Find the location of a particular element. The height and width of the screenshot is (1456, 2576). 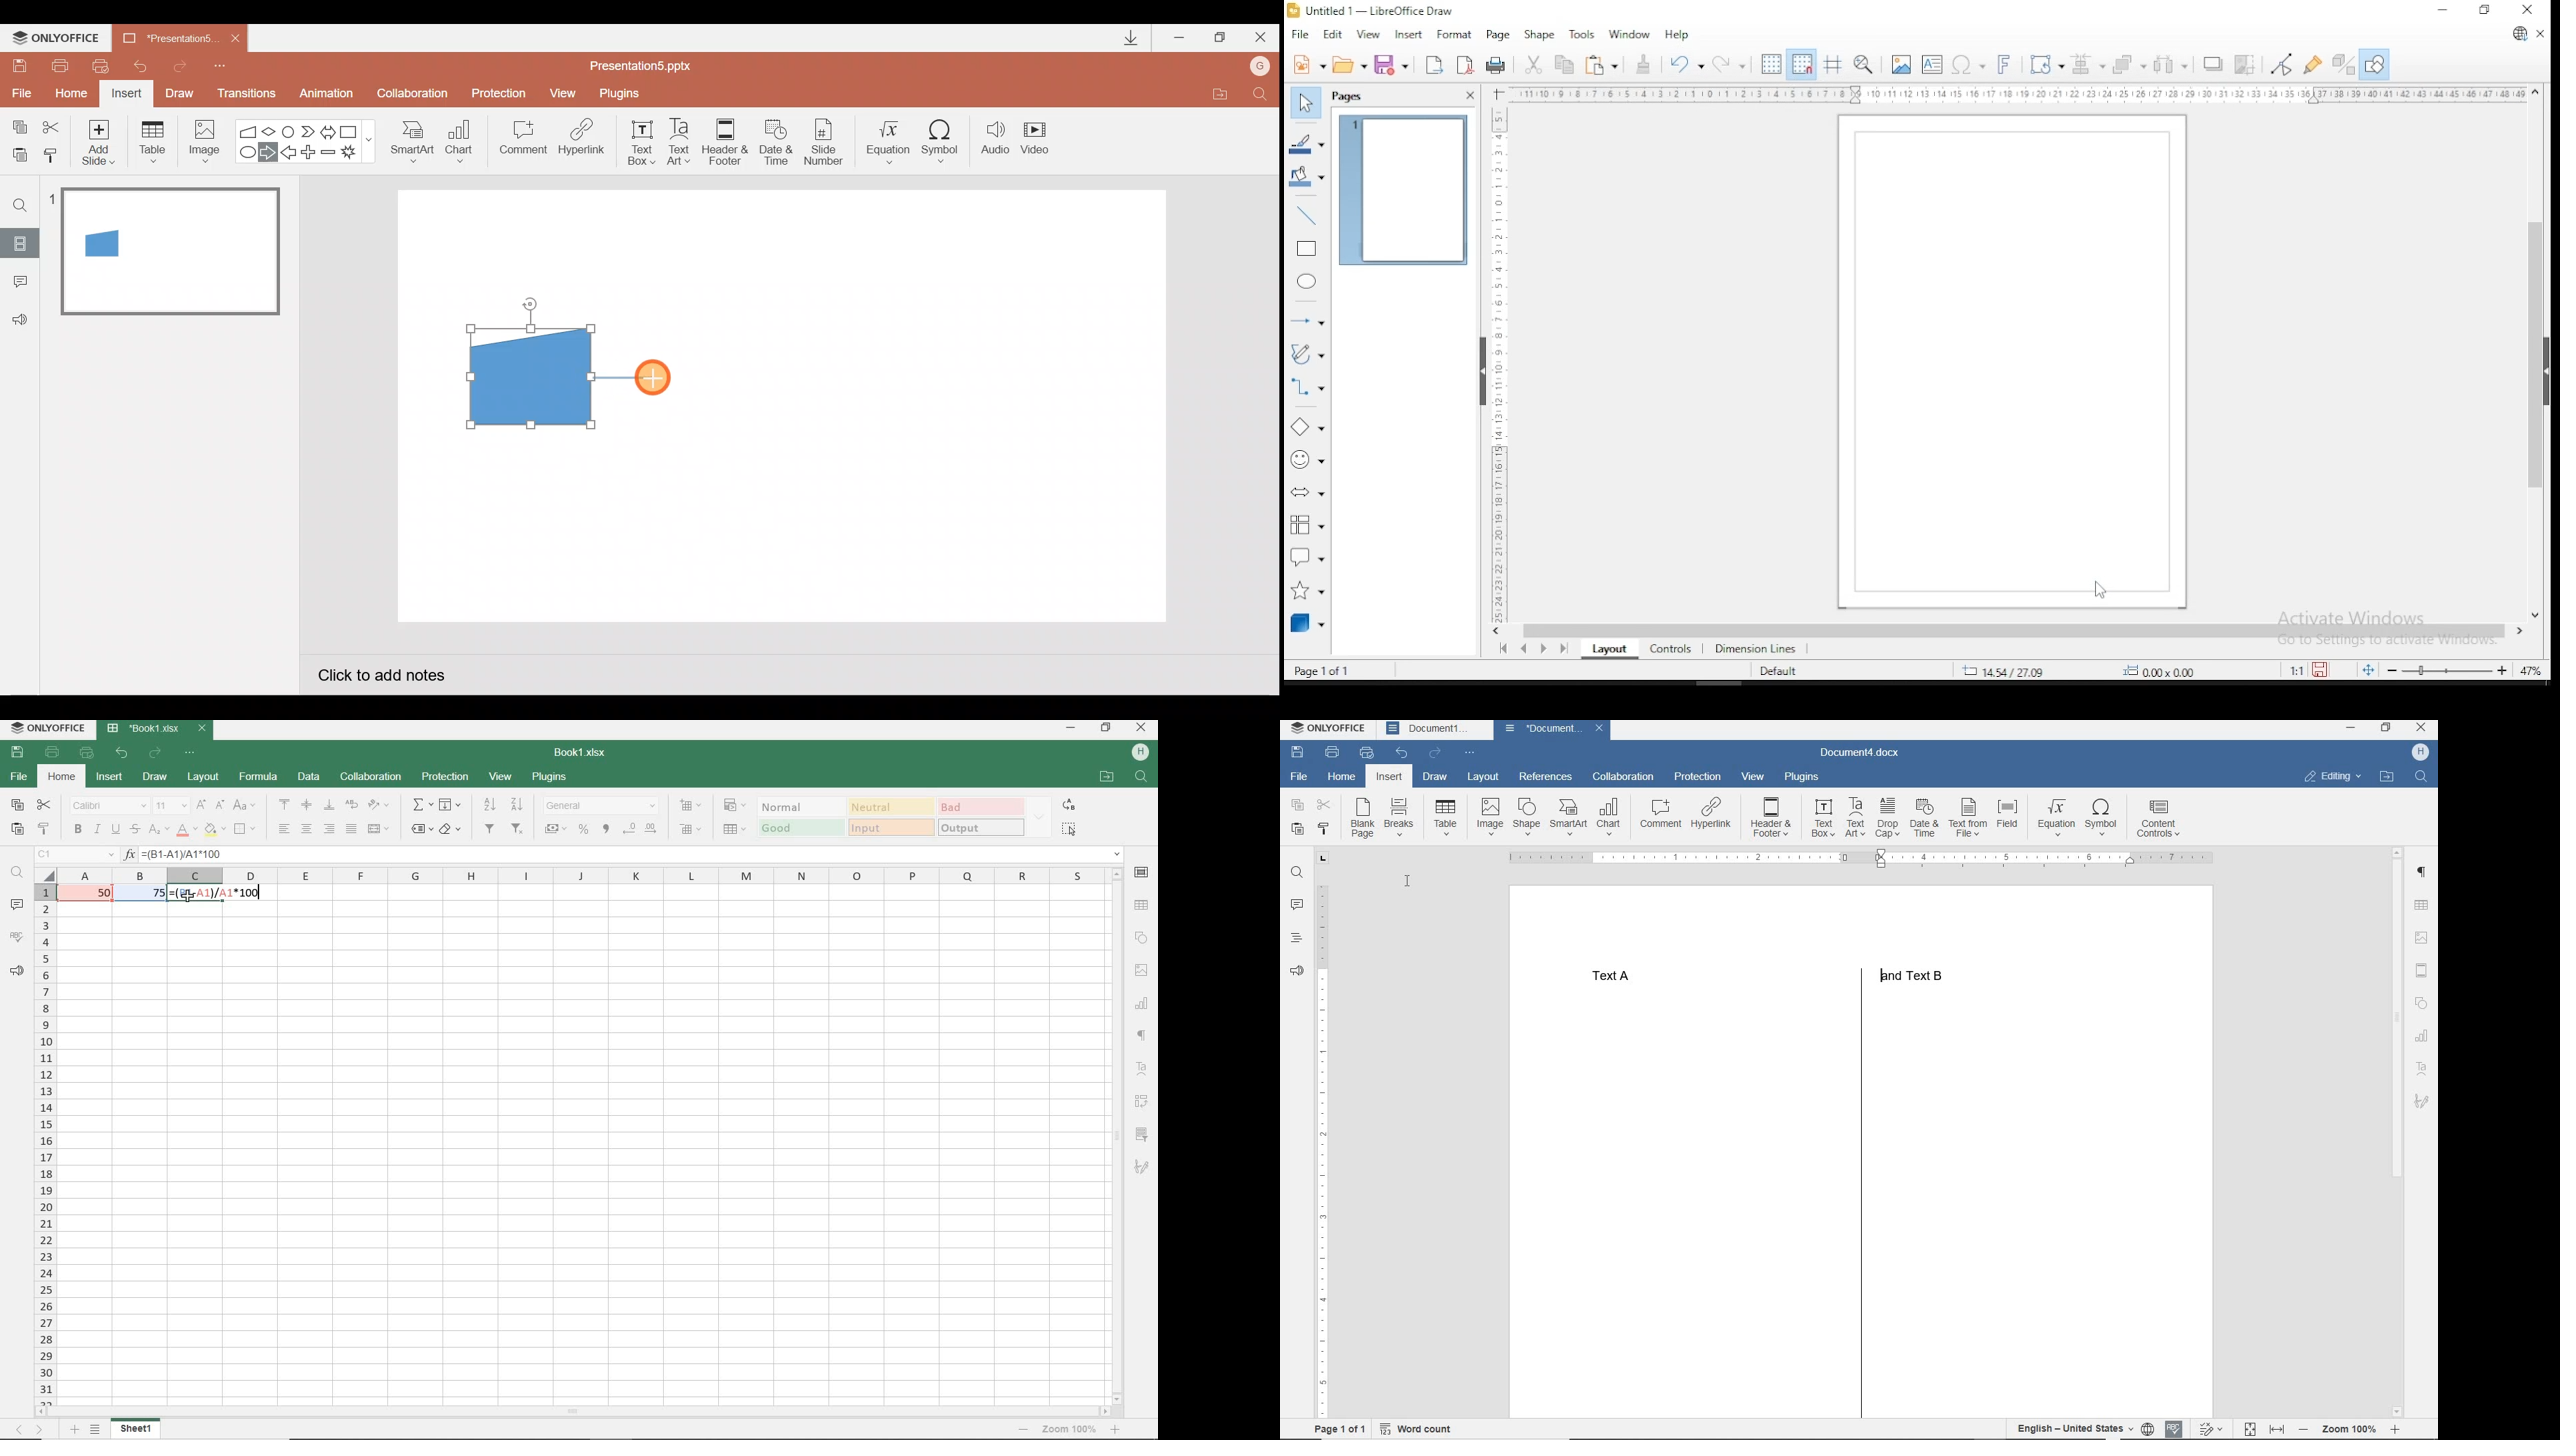

TEXT FROM FILE is located at coordinates (1968, 822).